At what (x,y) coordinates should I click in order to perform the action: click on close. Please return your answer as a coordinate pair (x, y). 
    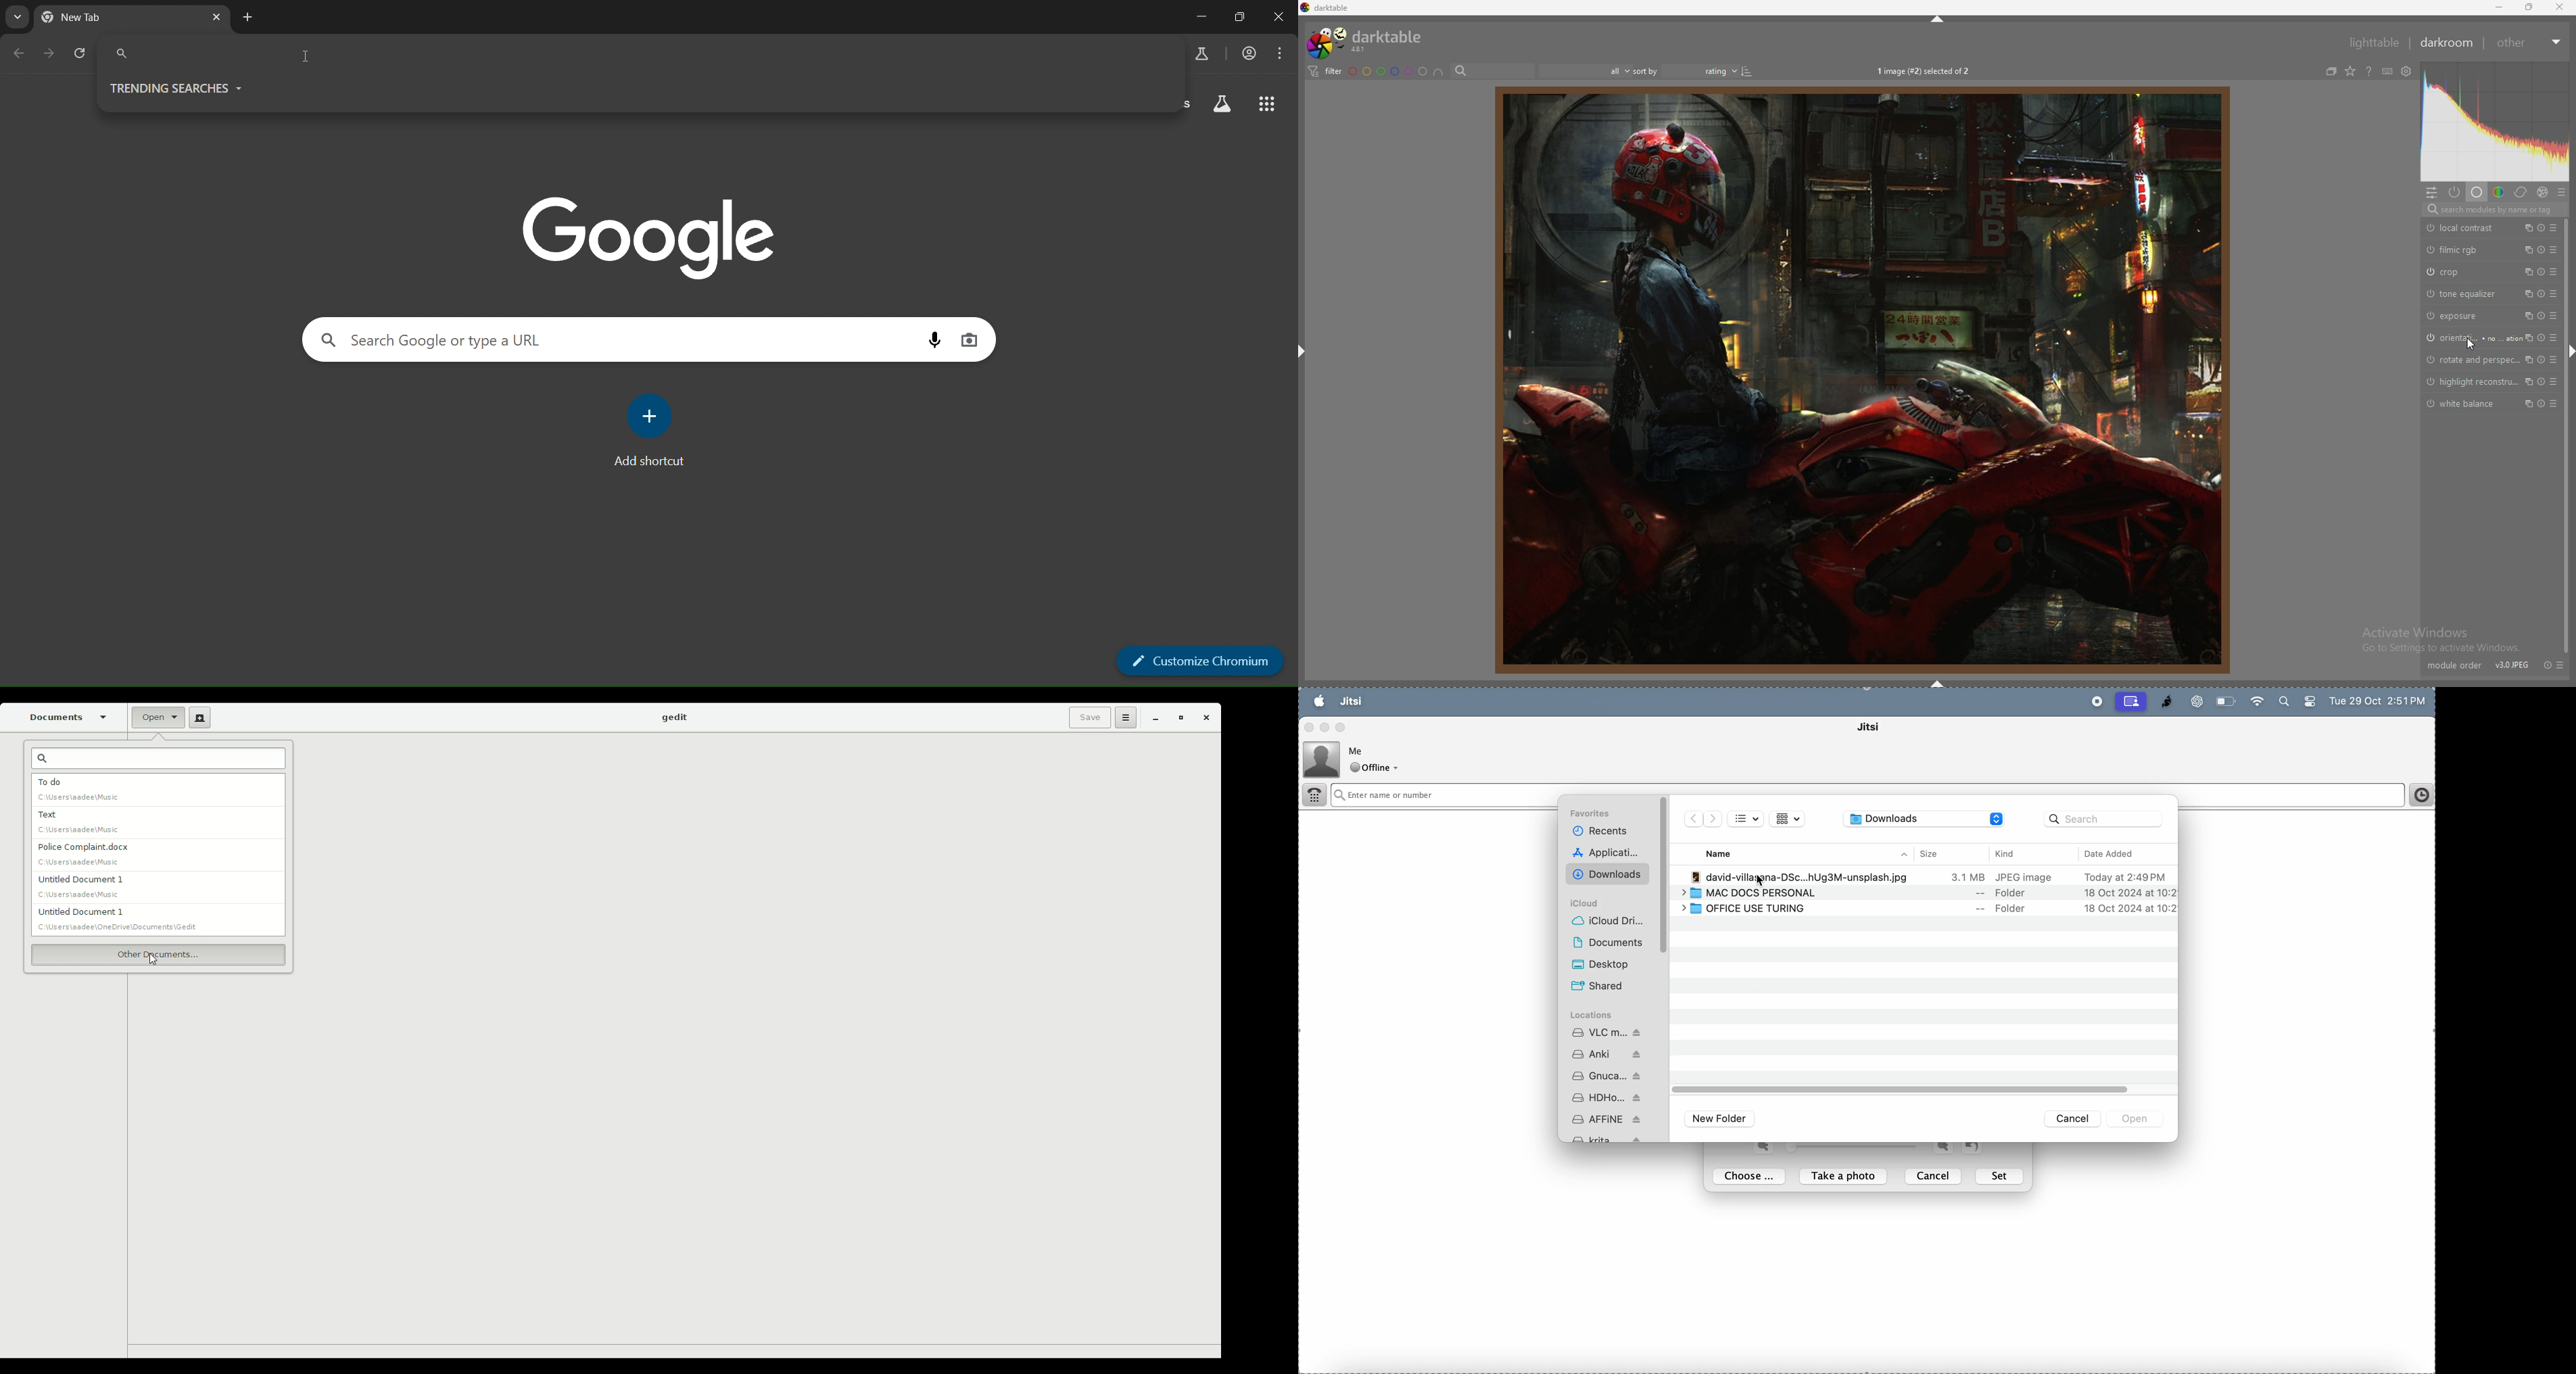
    Looking at the image, I should click on (2559, 7).